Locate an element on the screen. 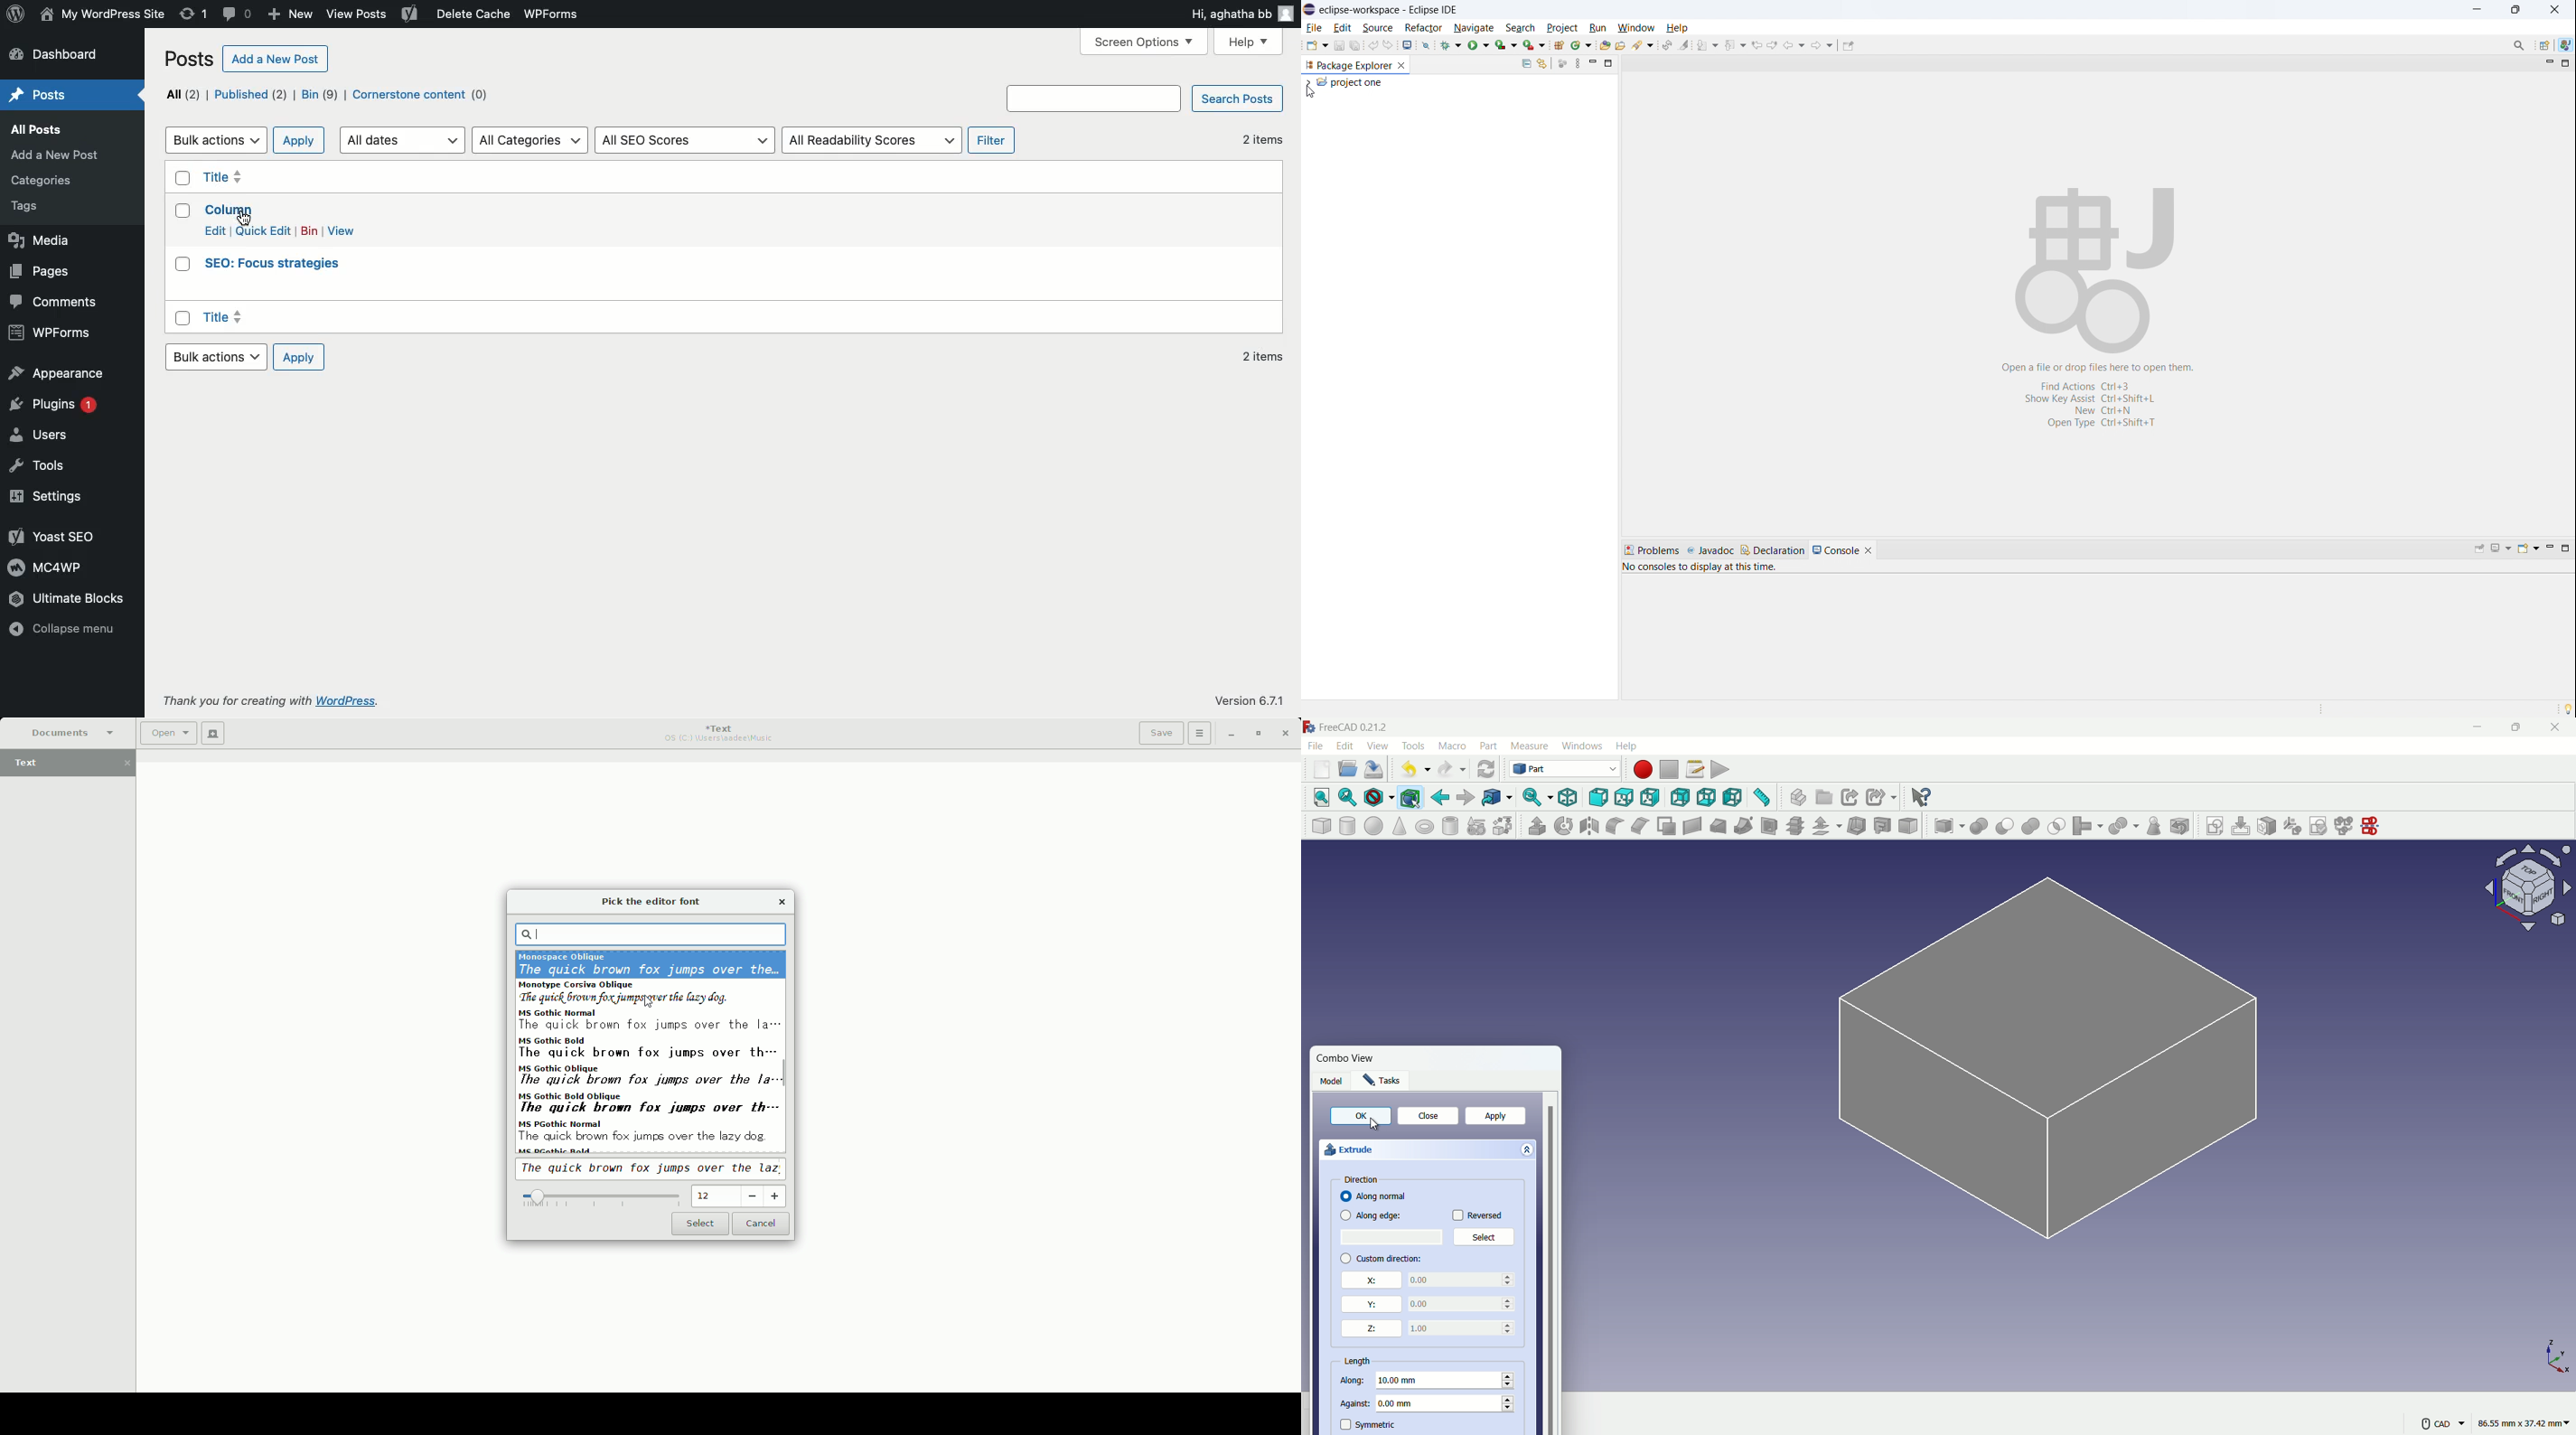  Hi user is located at coordinates (1241, 12).